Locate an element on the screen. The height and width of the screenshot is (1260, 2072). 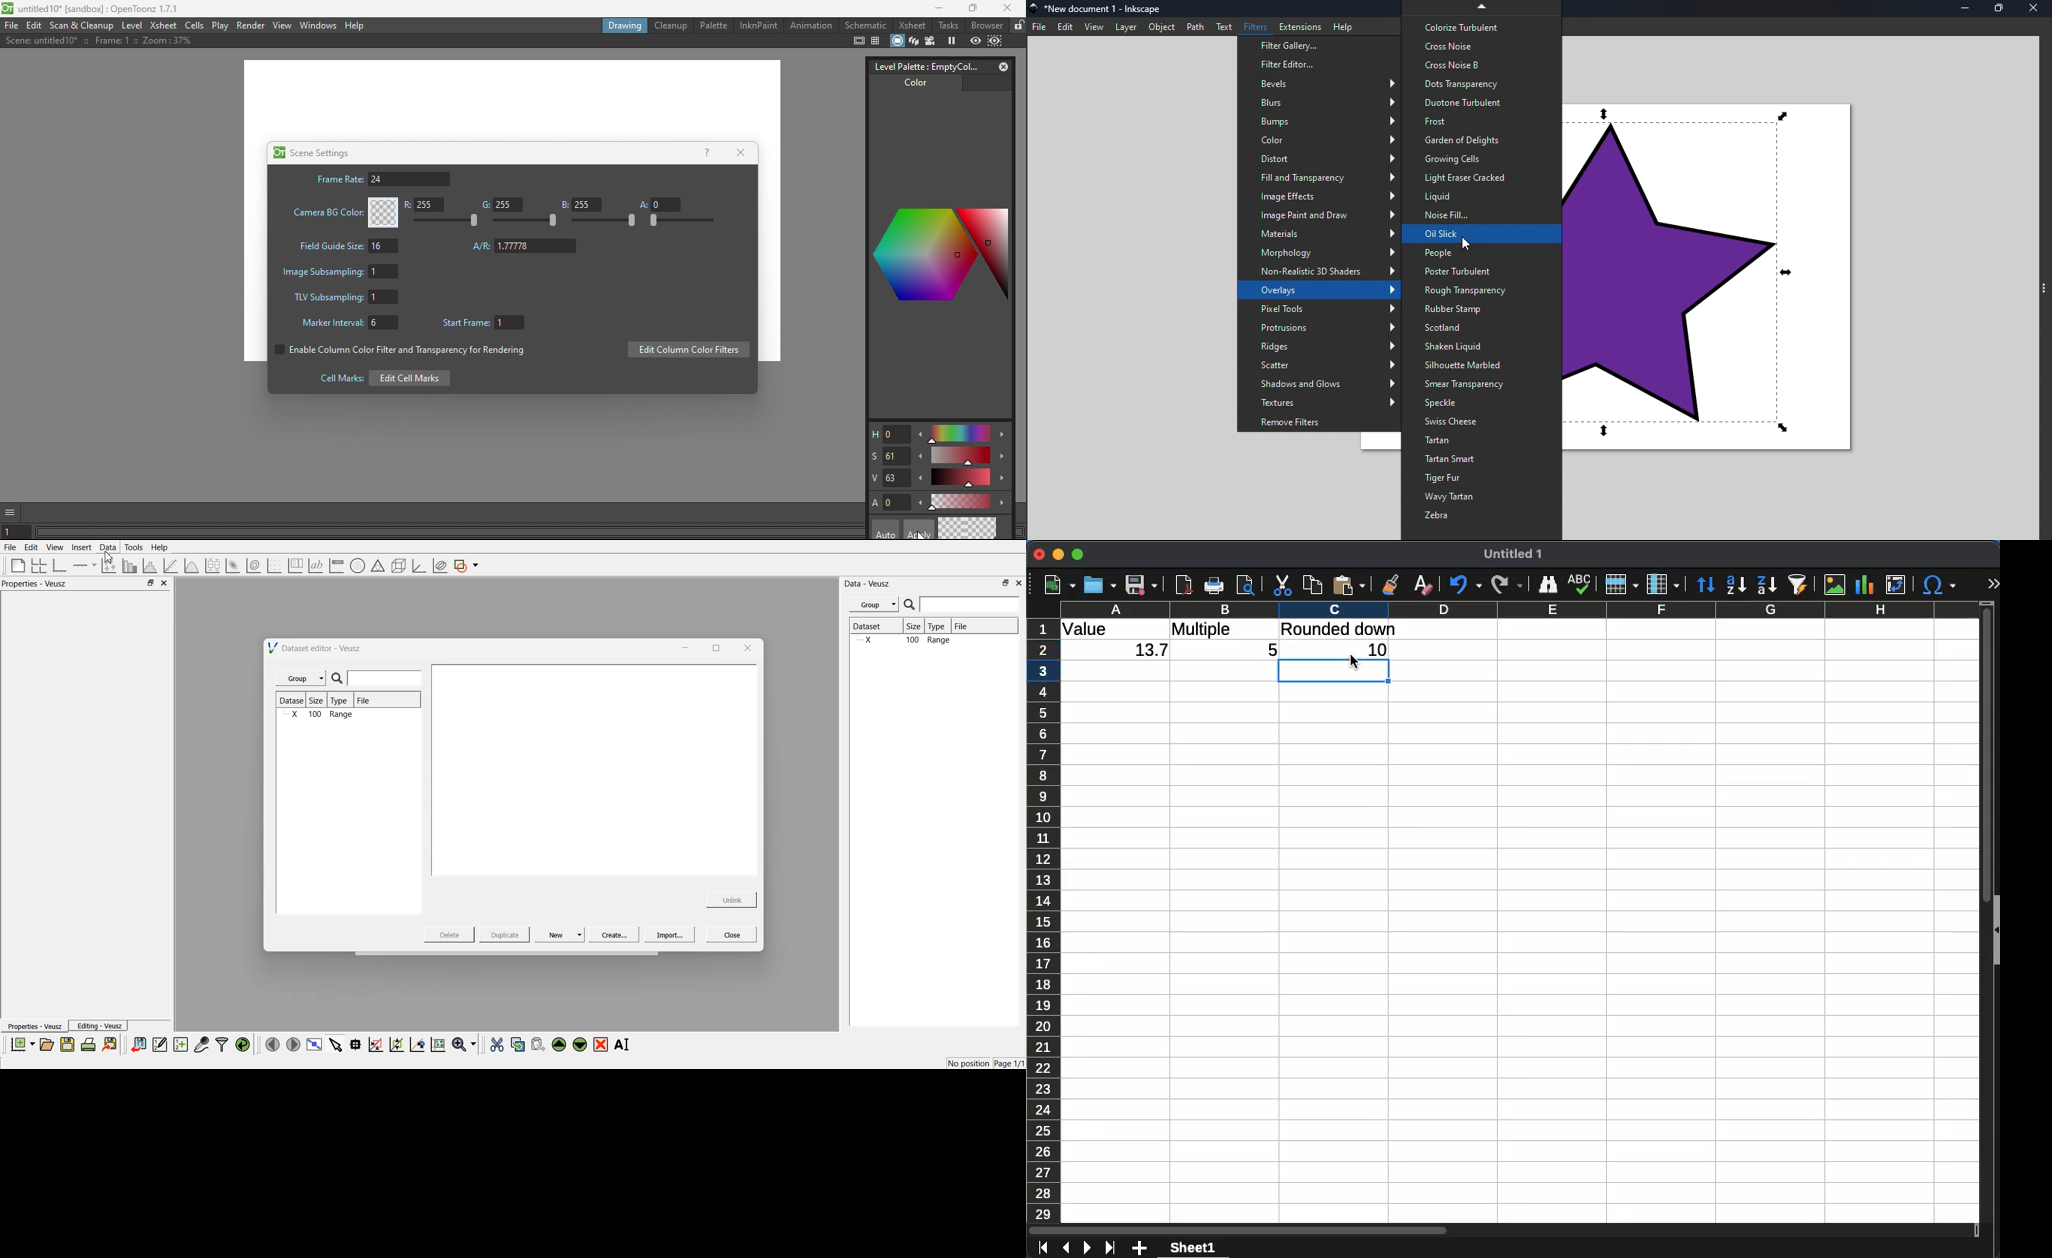
Blurs is located at coordinates (1317, 100).